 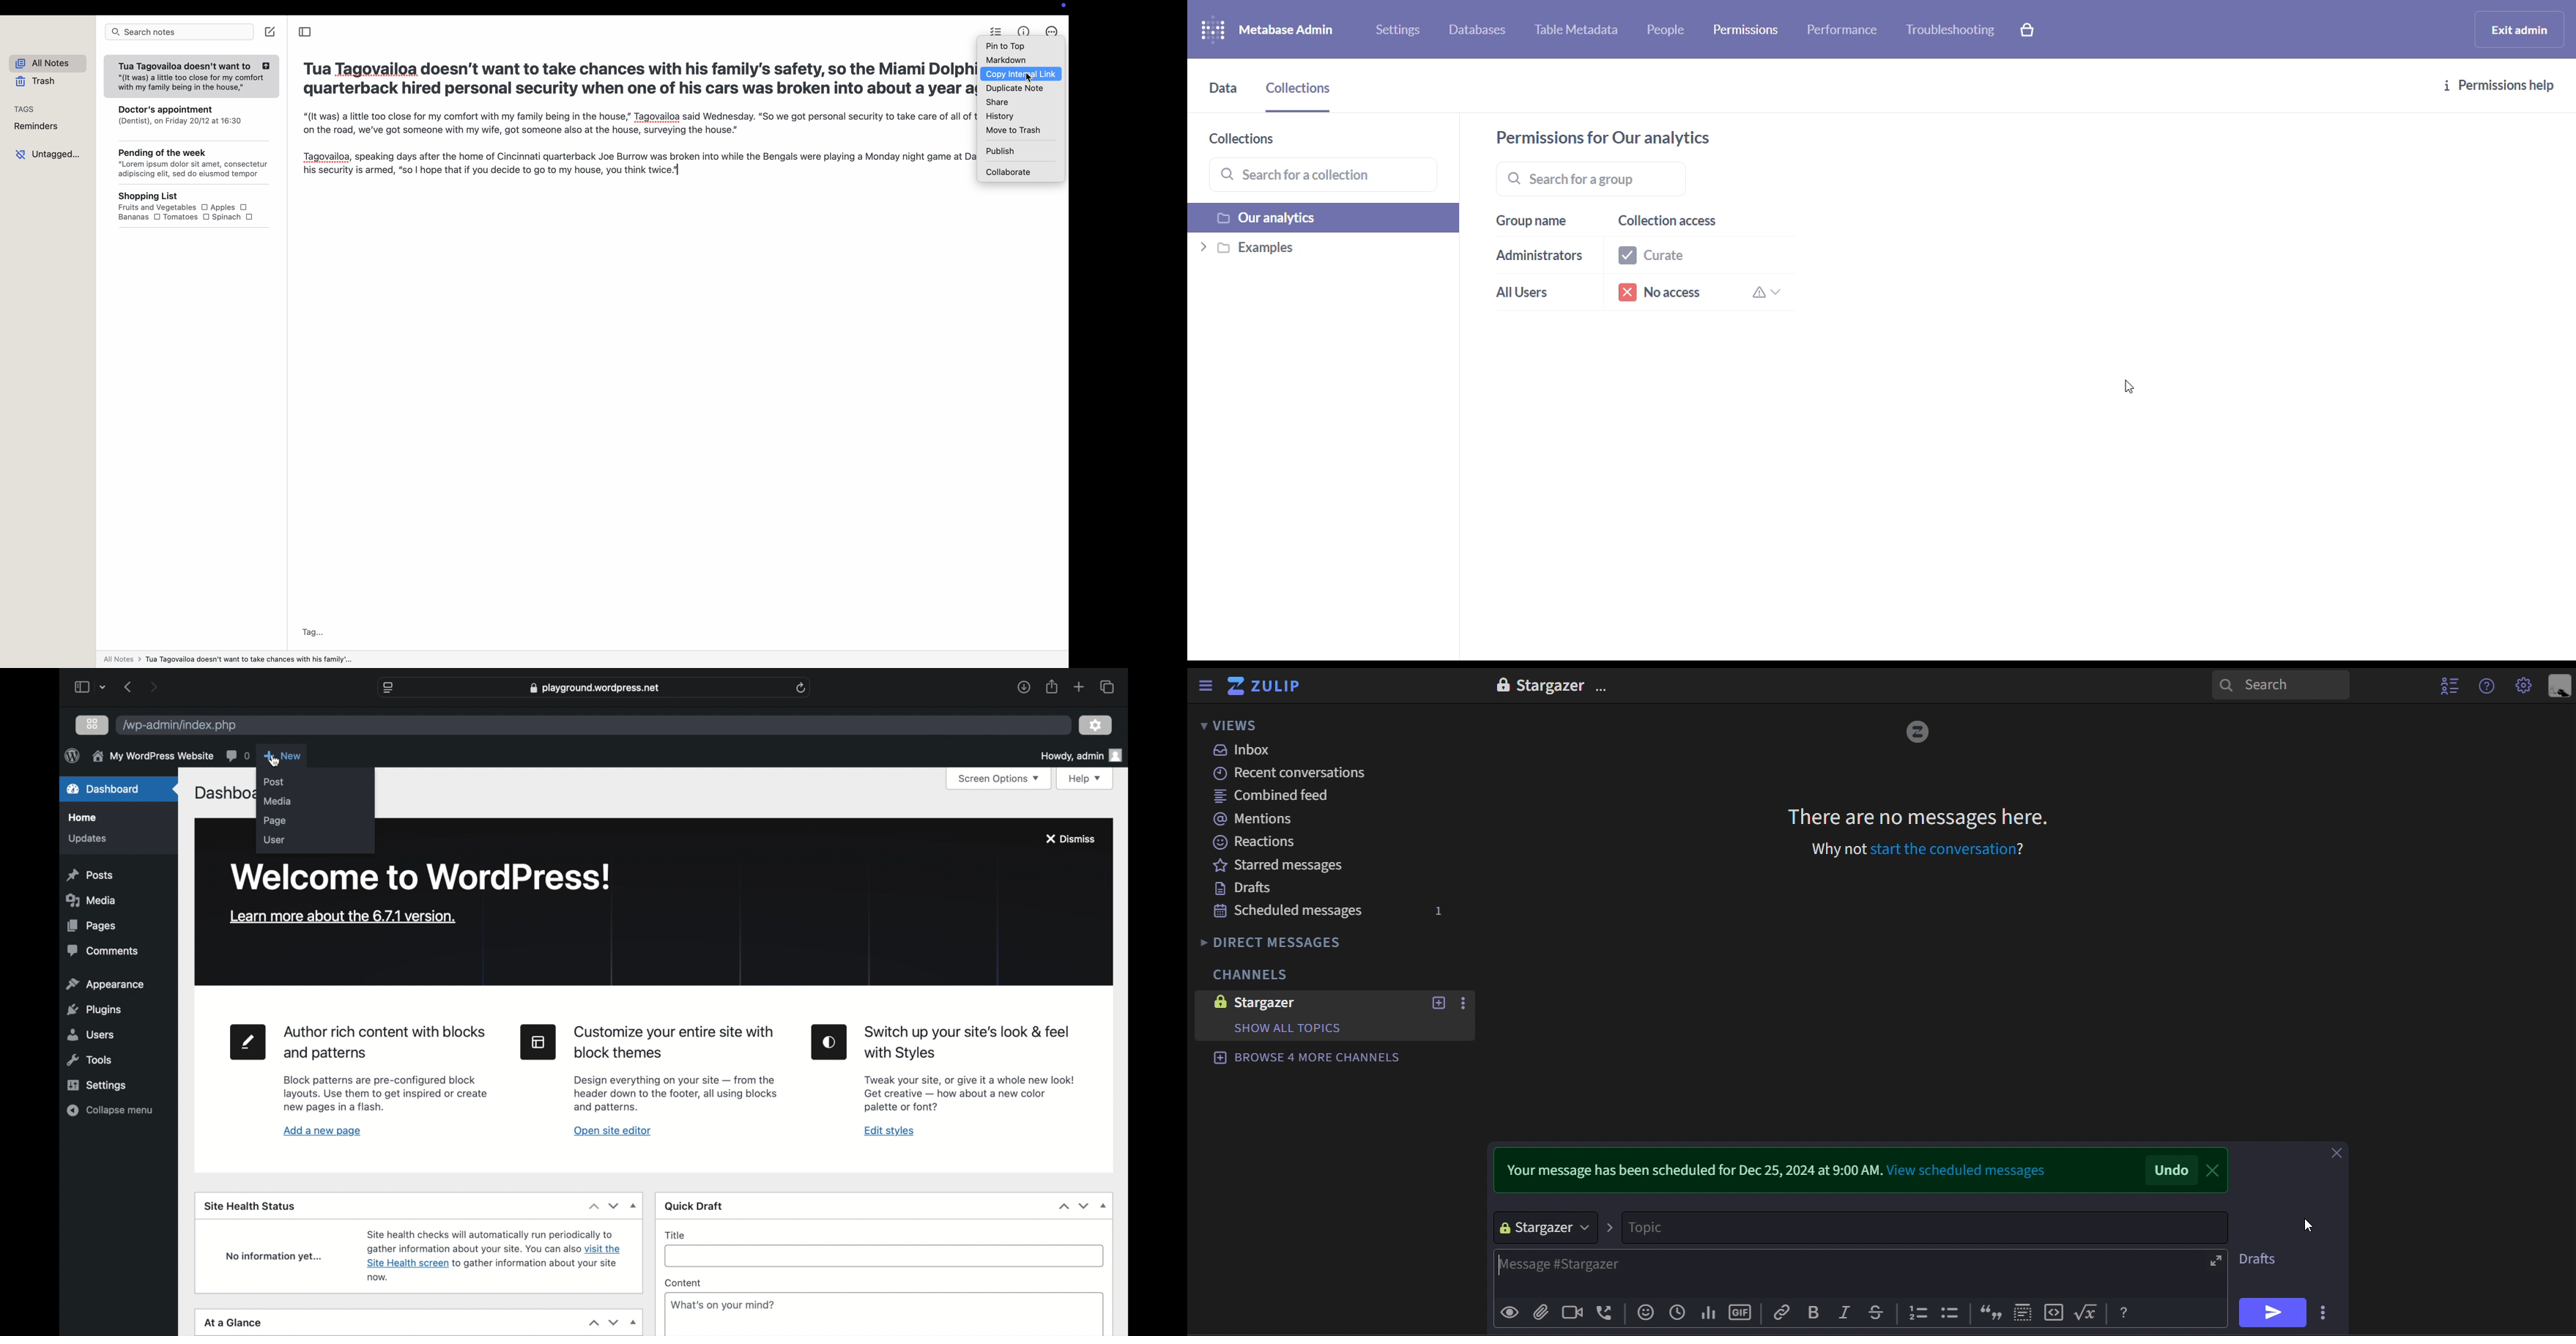 What do you see at coordinates (1969, 1168) in the screenshot?
I see `View scheduled messages` at bounding box center [1969, 1168].